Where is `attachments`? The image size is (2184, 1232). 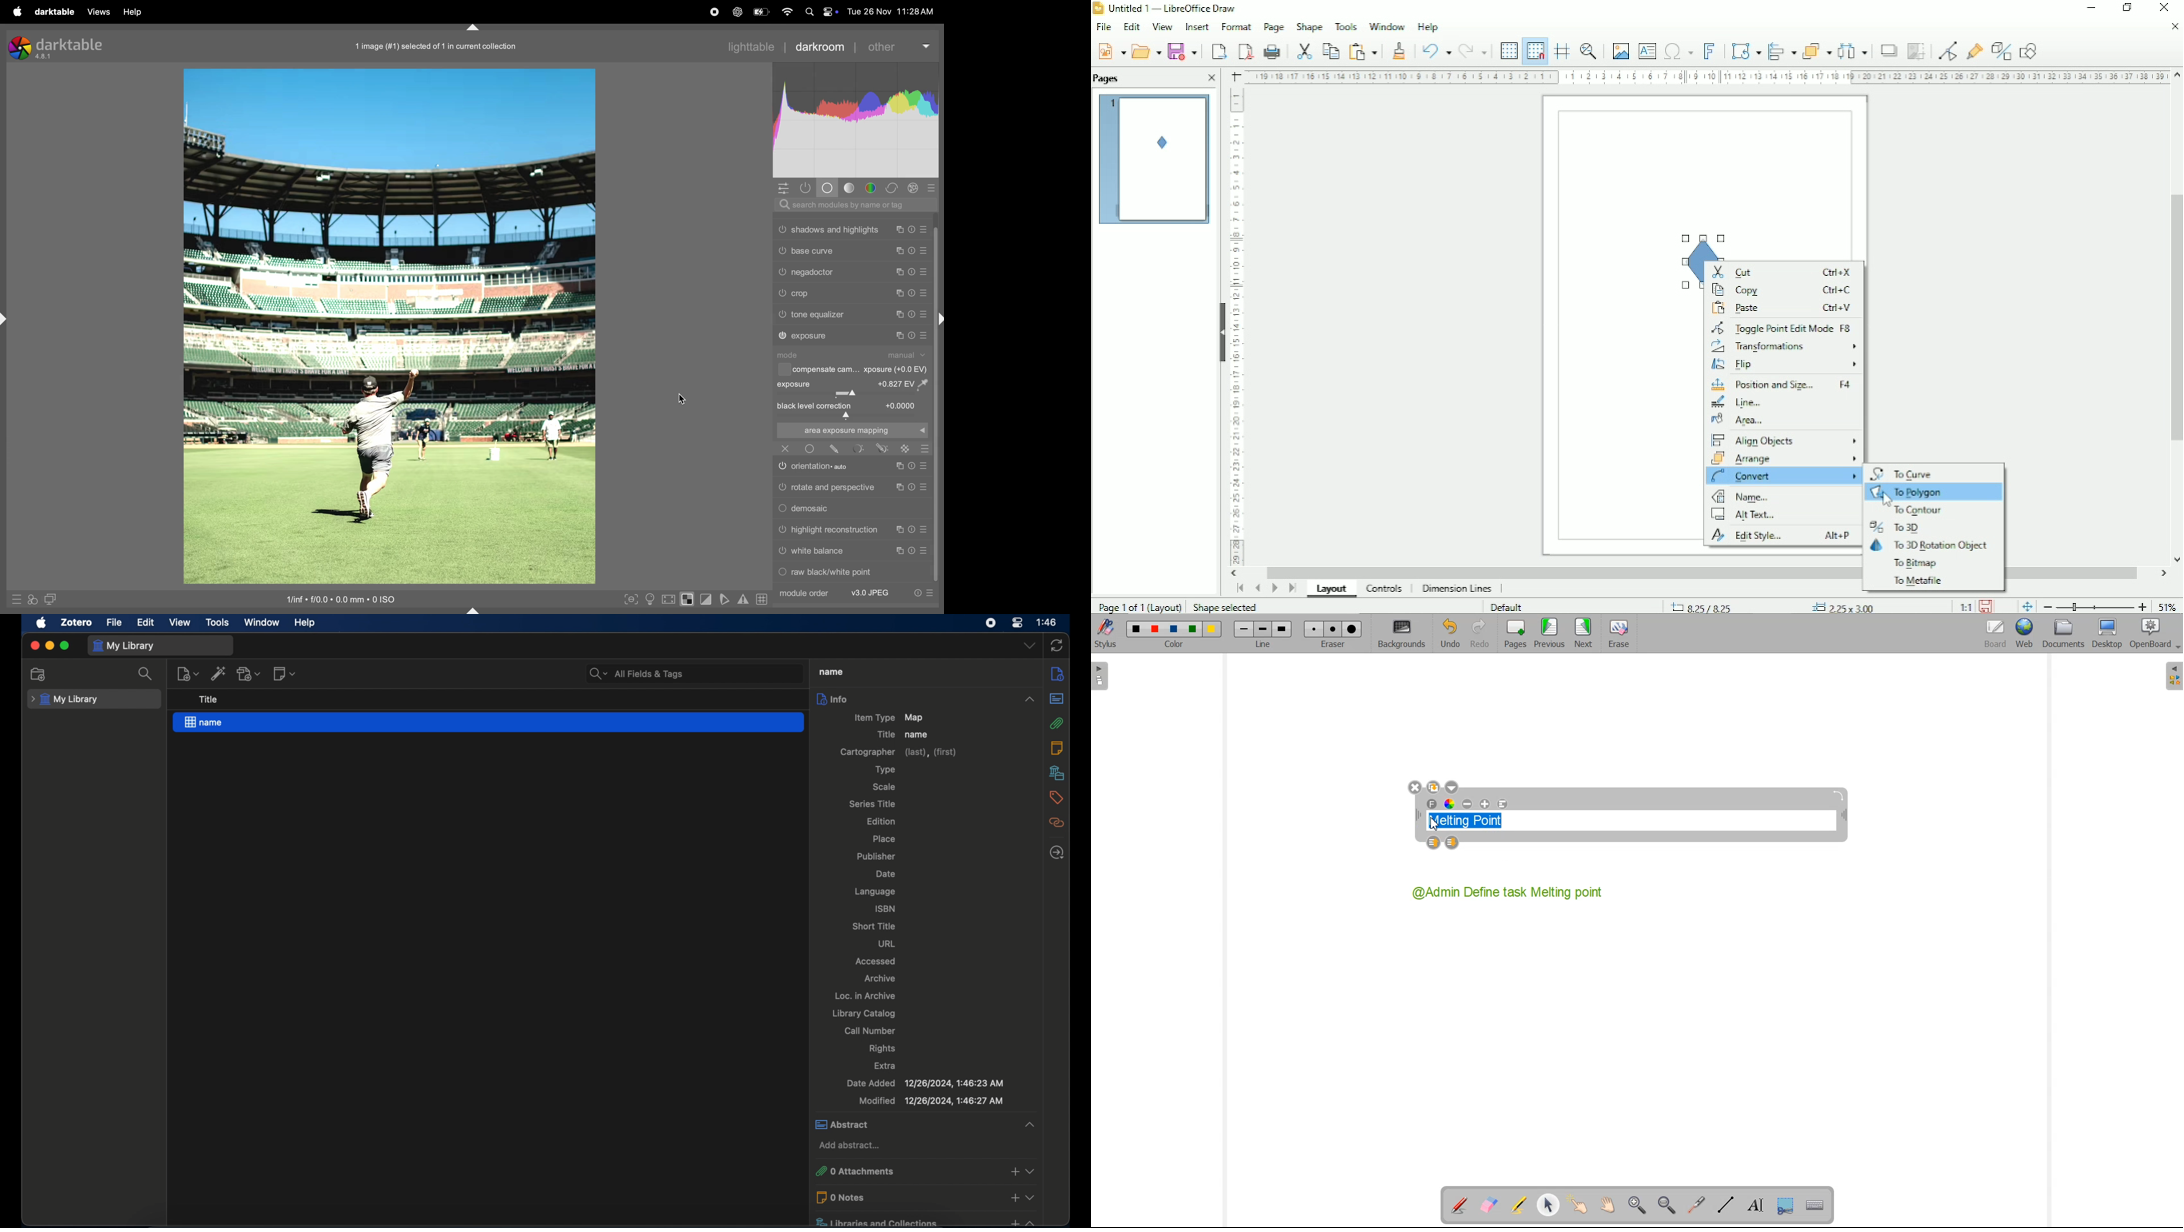
attachments is located at coordinates (1057, 723).